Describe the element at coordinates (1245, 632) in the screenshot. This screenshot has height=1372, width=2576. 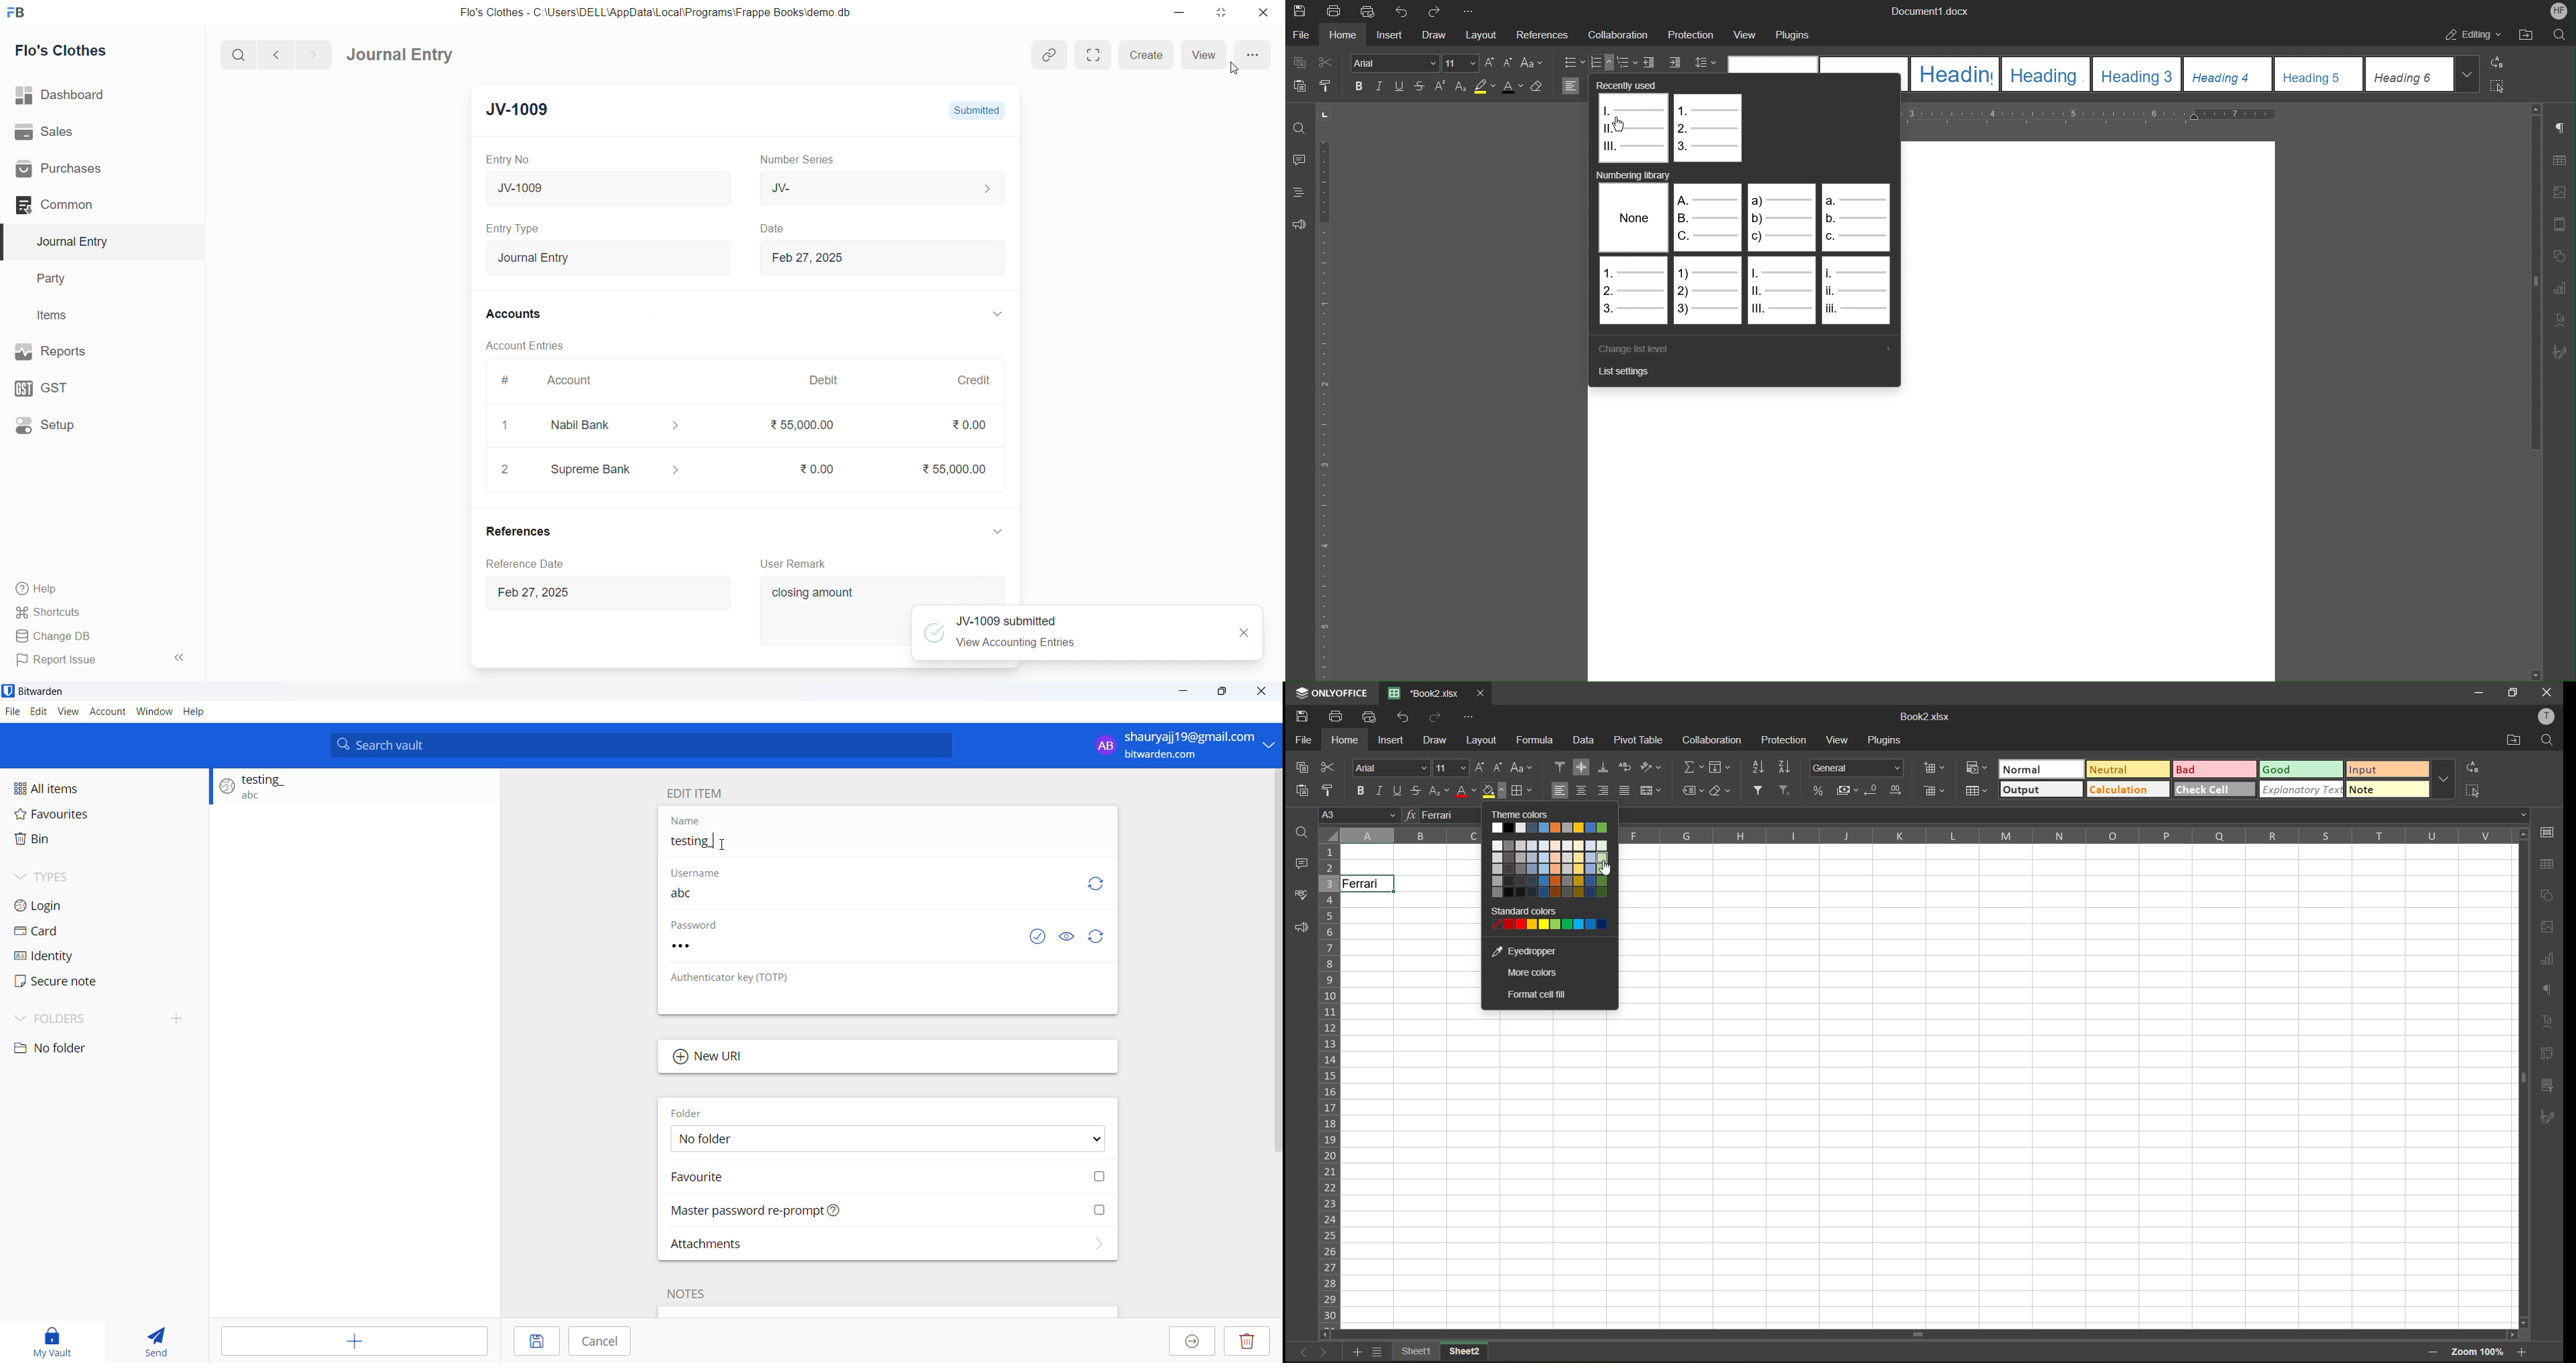
I see `CLOSE` at that location.